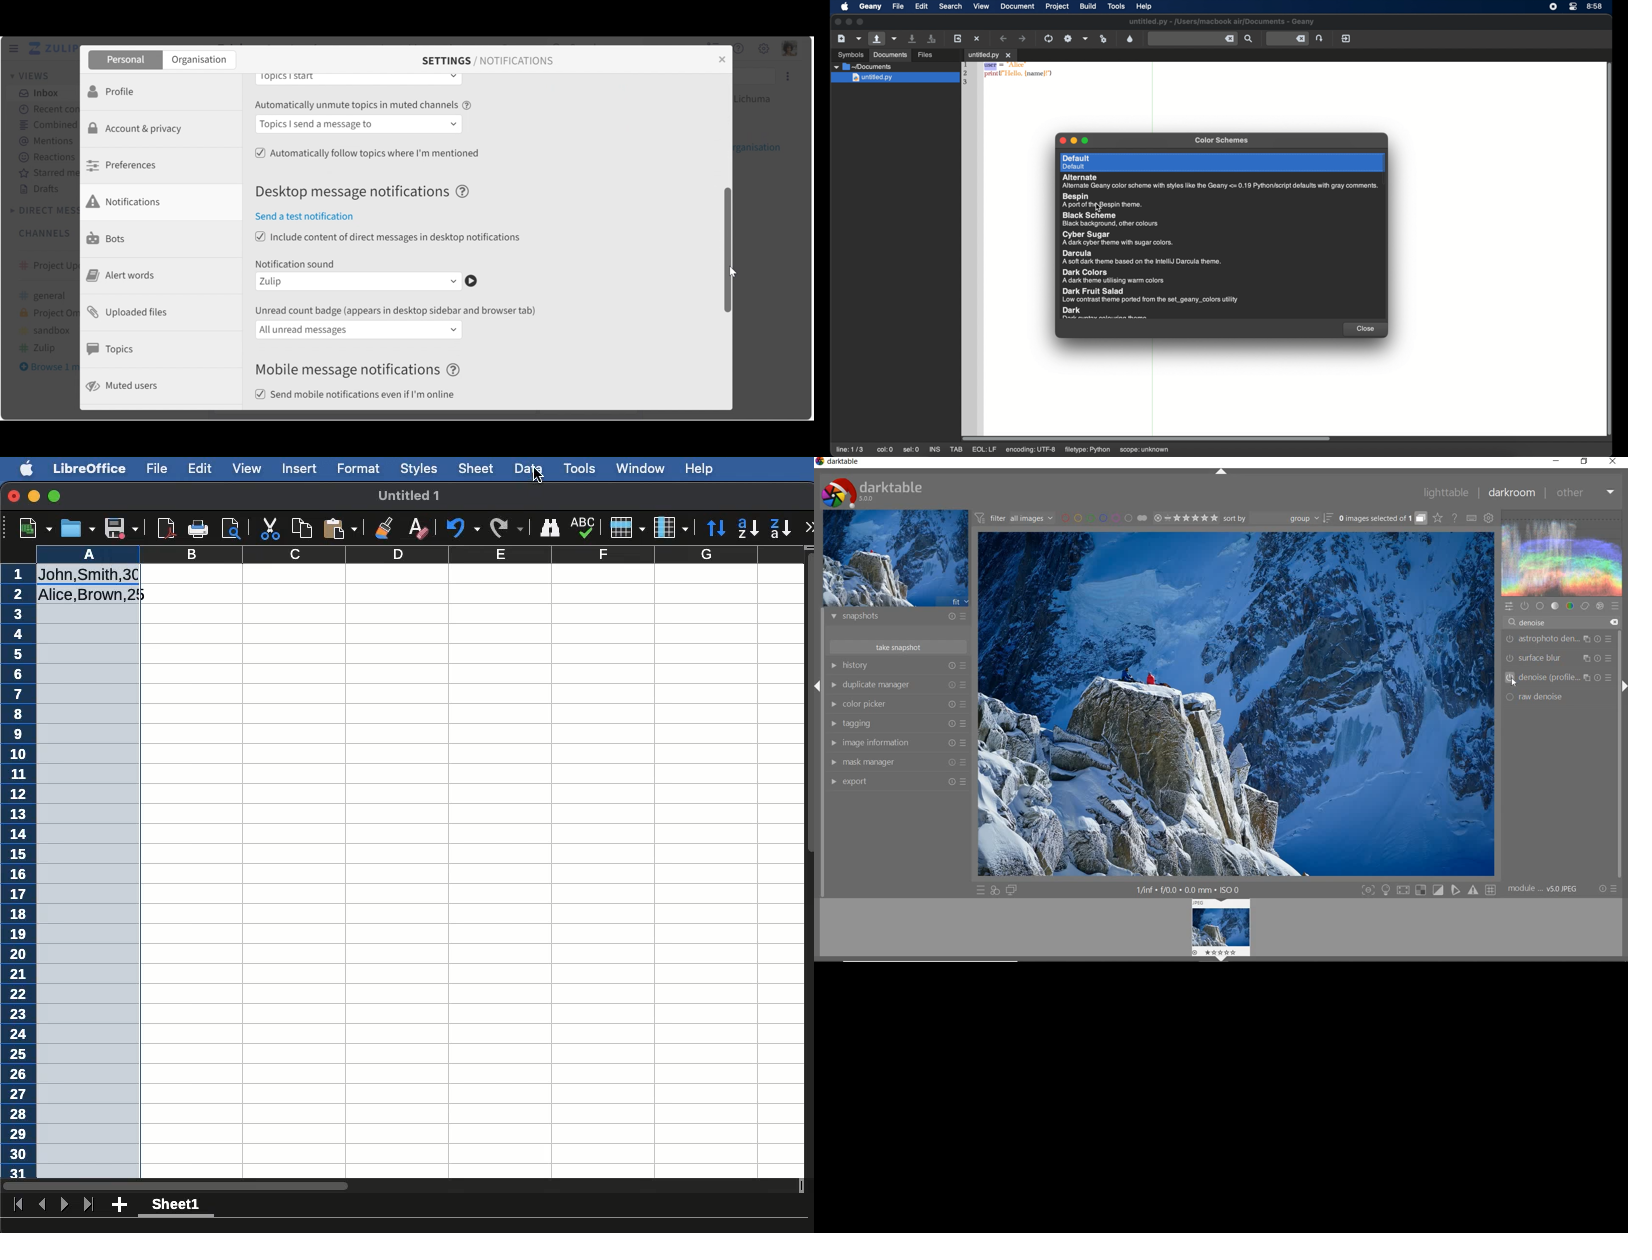  What do you see at coordinates (1615, 604) in the screenshot?
I see `presets` at bounding box center [1615, 604].